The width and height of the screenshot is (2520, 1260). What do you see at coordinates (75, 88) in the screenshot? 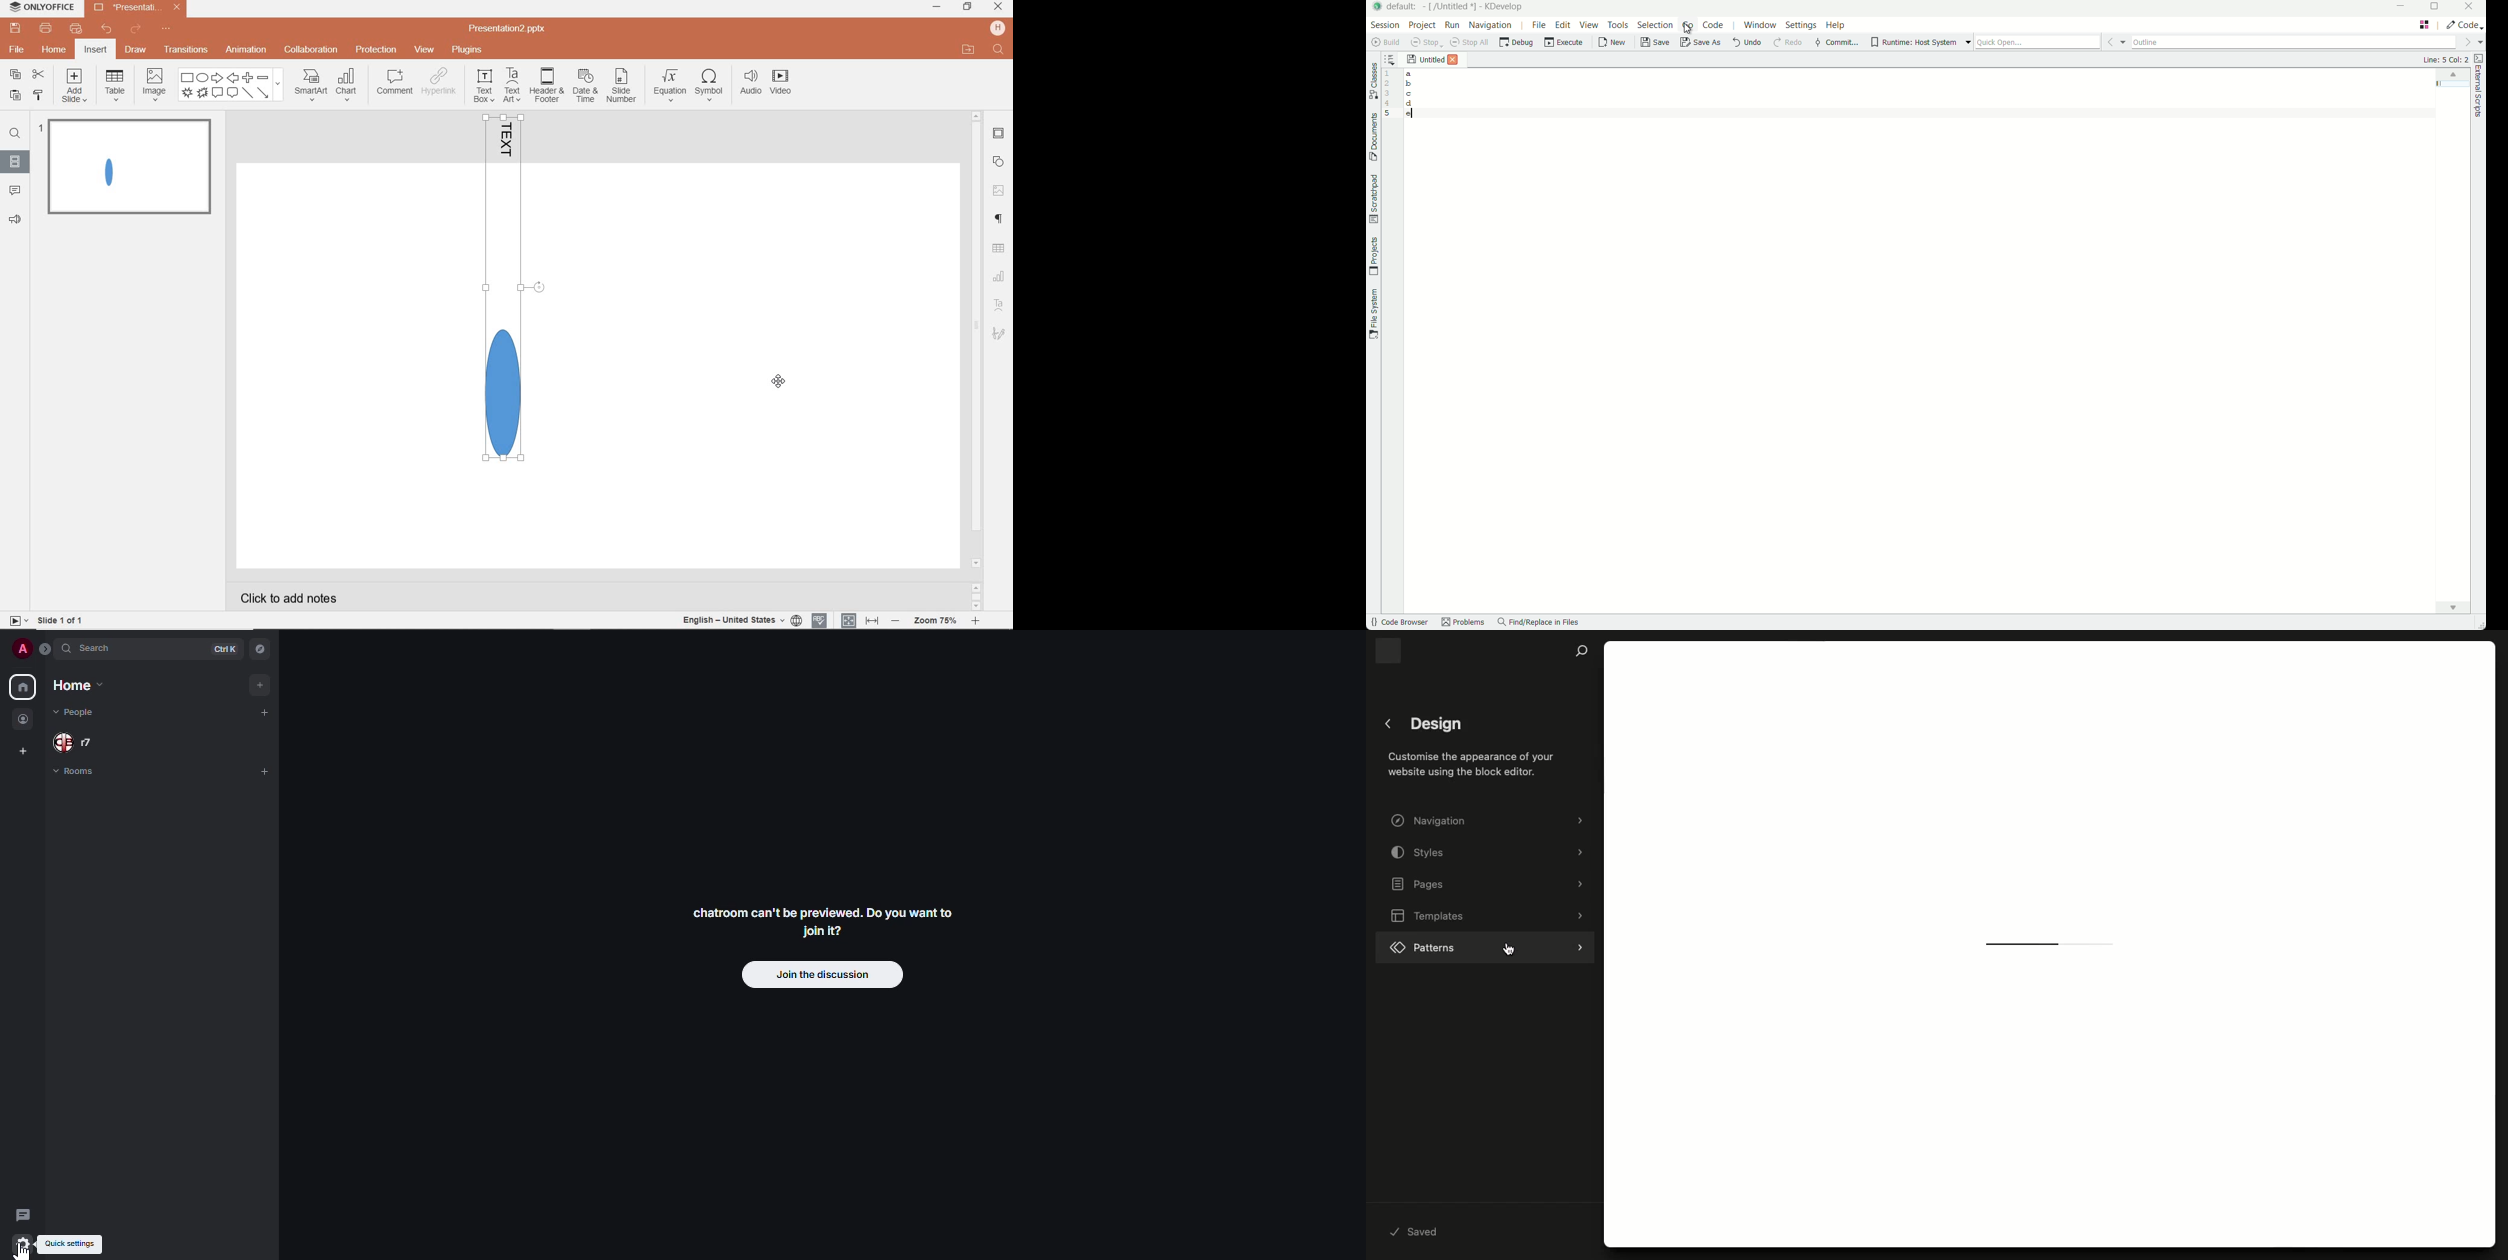
I see `add slide` at bounding box center [75, 88].